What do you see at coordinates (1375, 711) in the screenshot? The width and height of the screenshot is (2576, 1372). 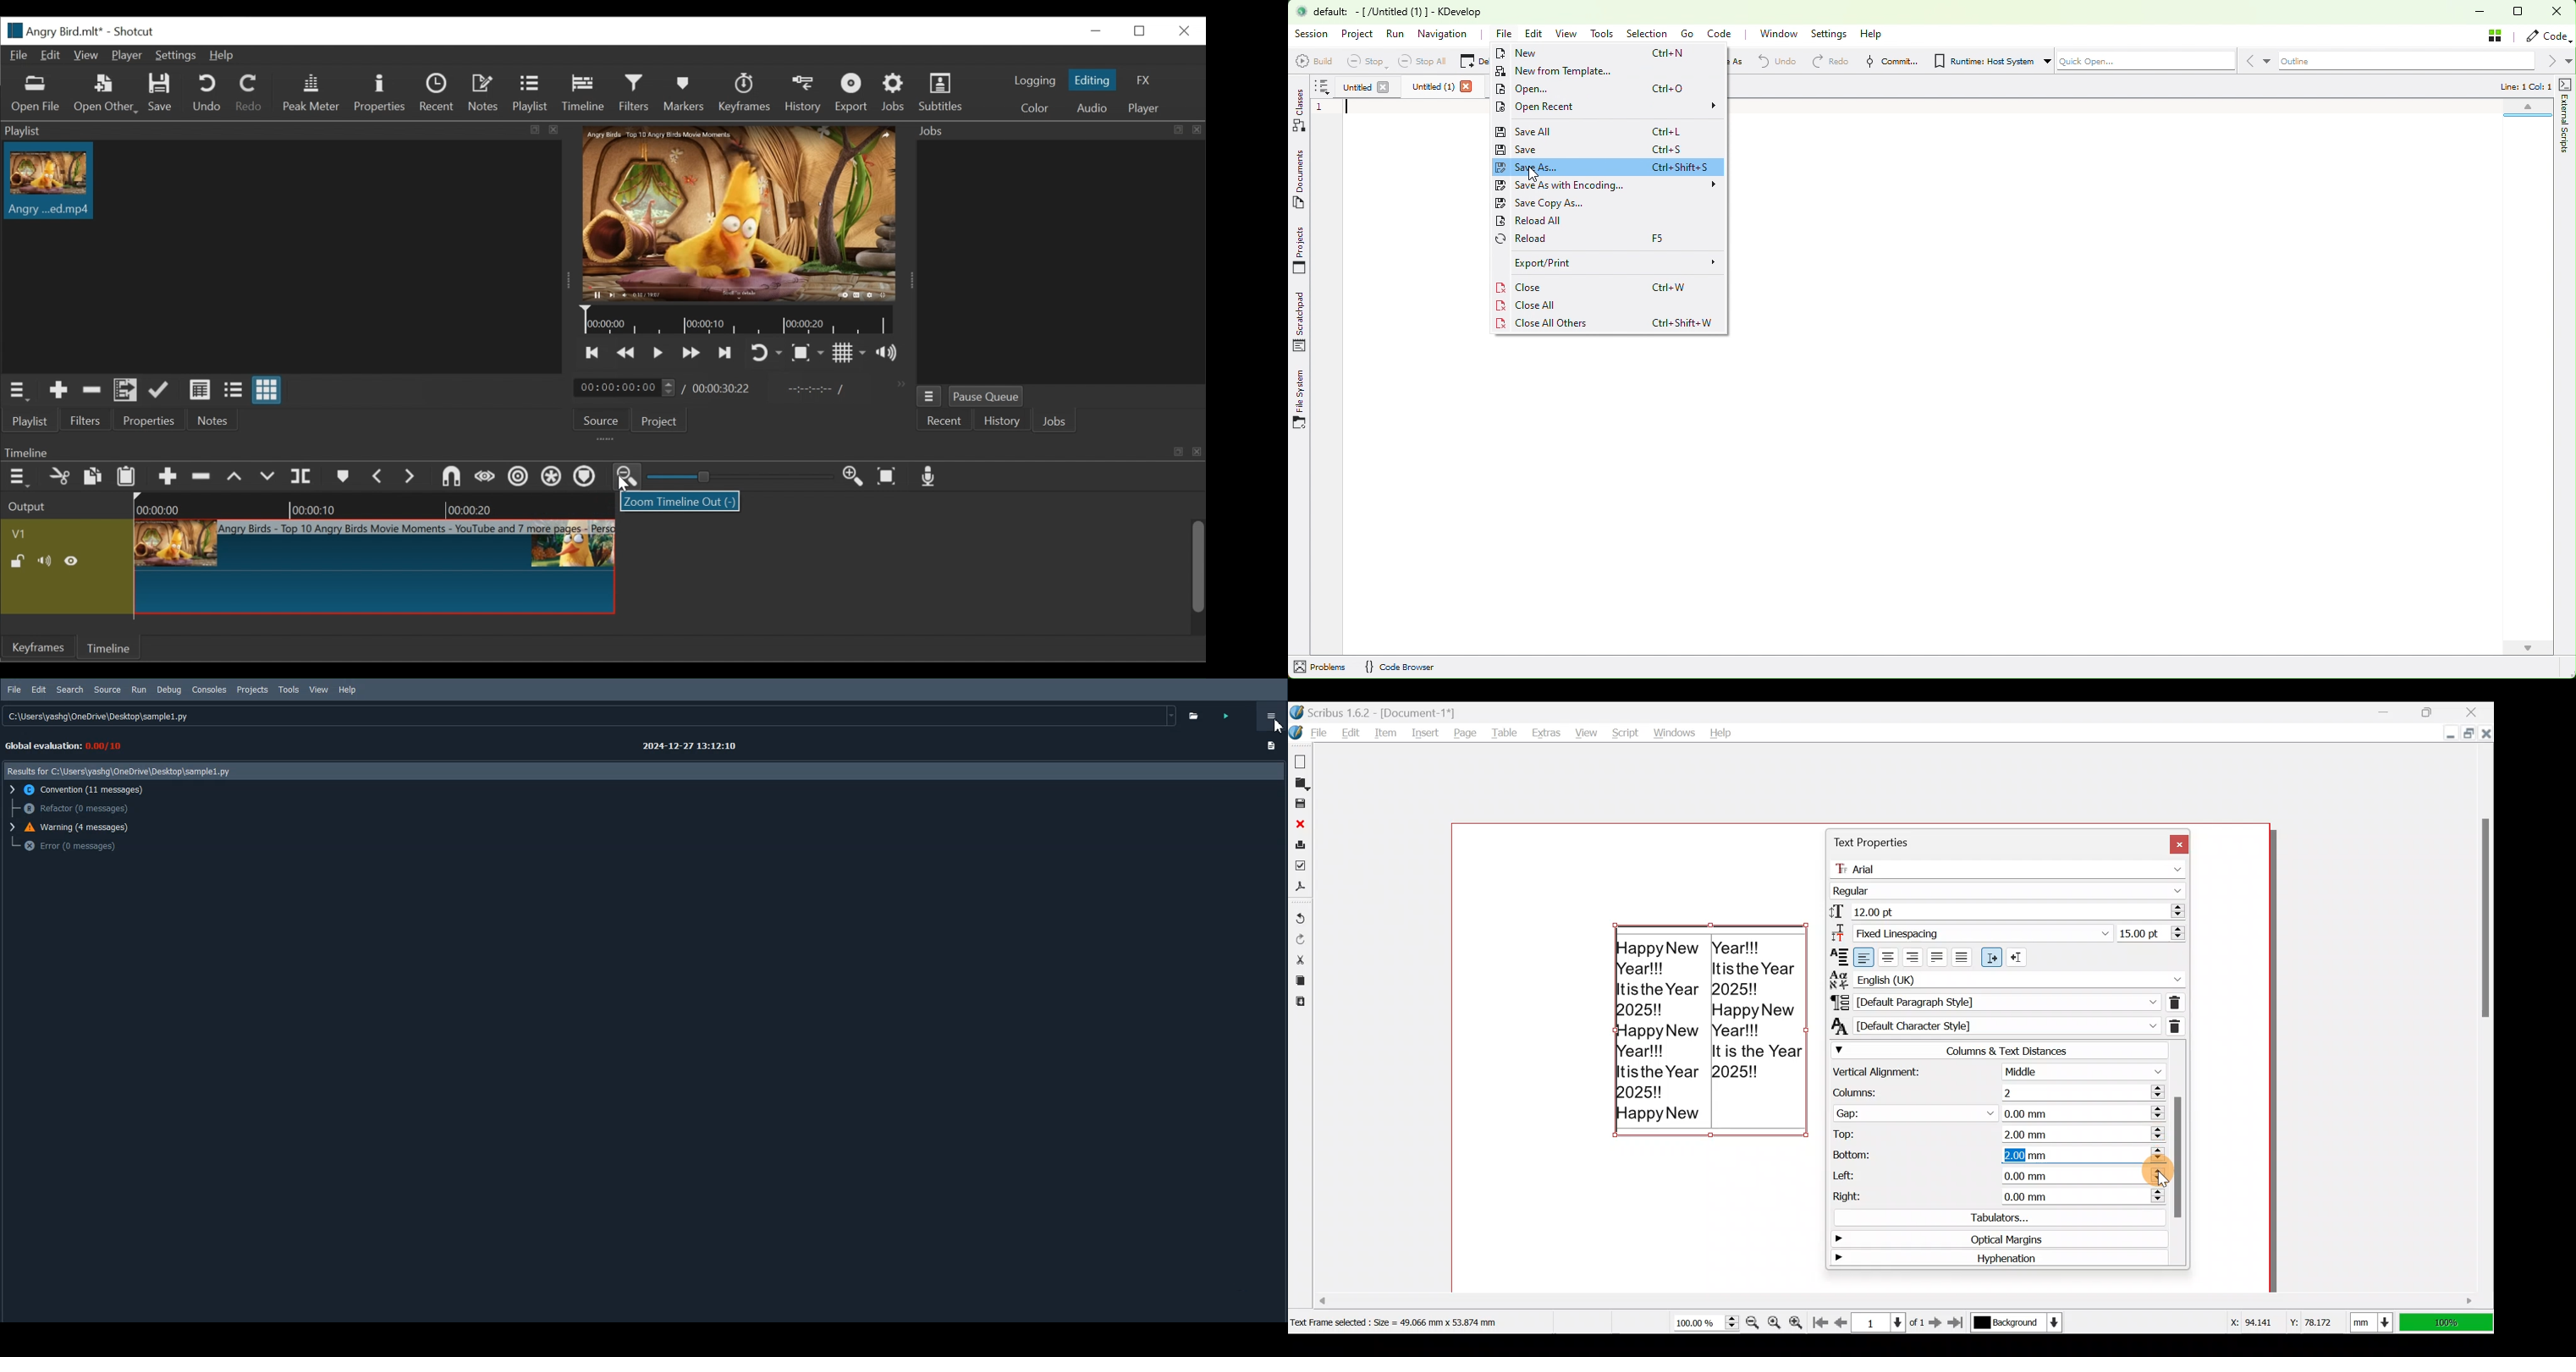 I see `Scribus 1.6.2` at bounding box center [1375, 711].